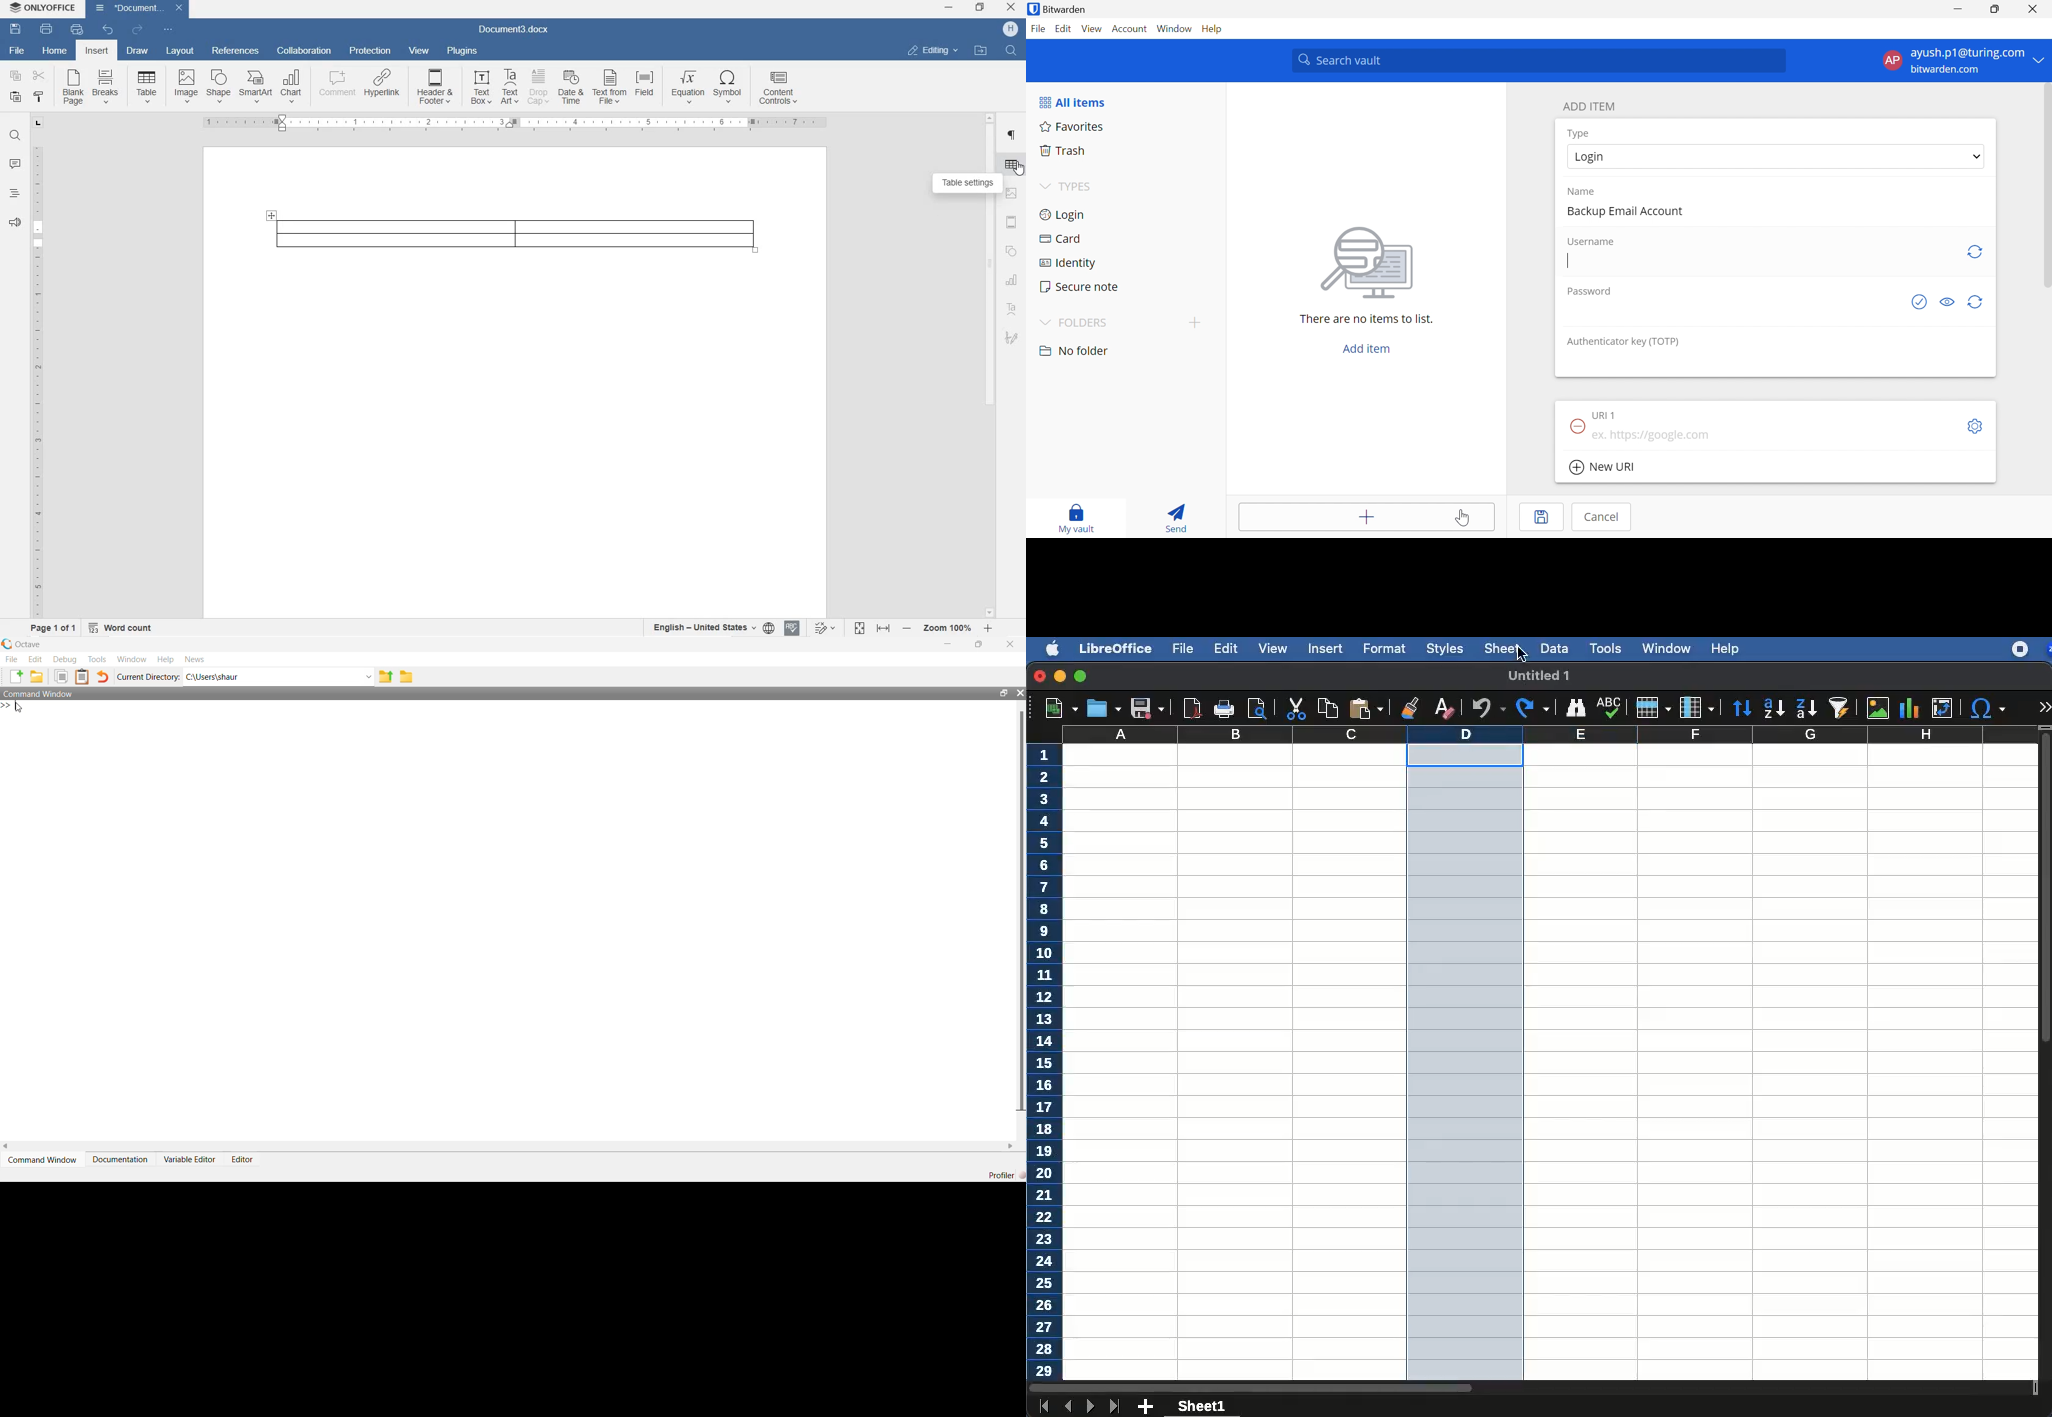 Image resolution: width=2072 pixels, height=1428 pixels. Describe the element at coordinates (1580, 134) in the screenshot. I see `Type` at that location.